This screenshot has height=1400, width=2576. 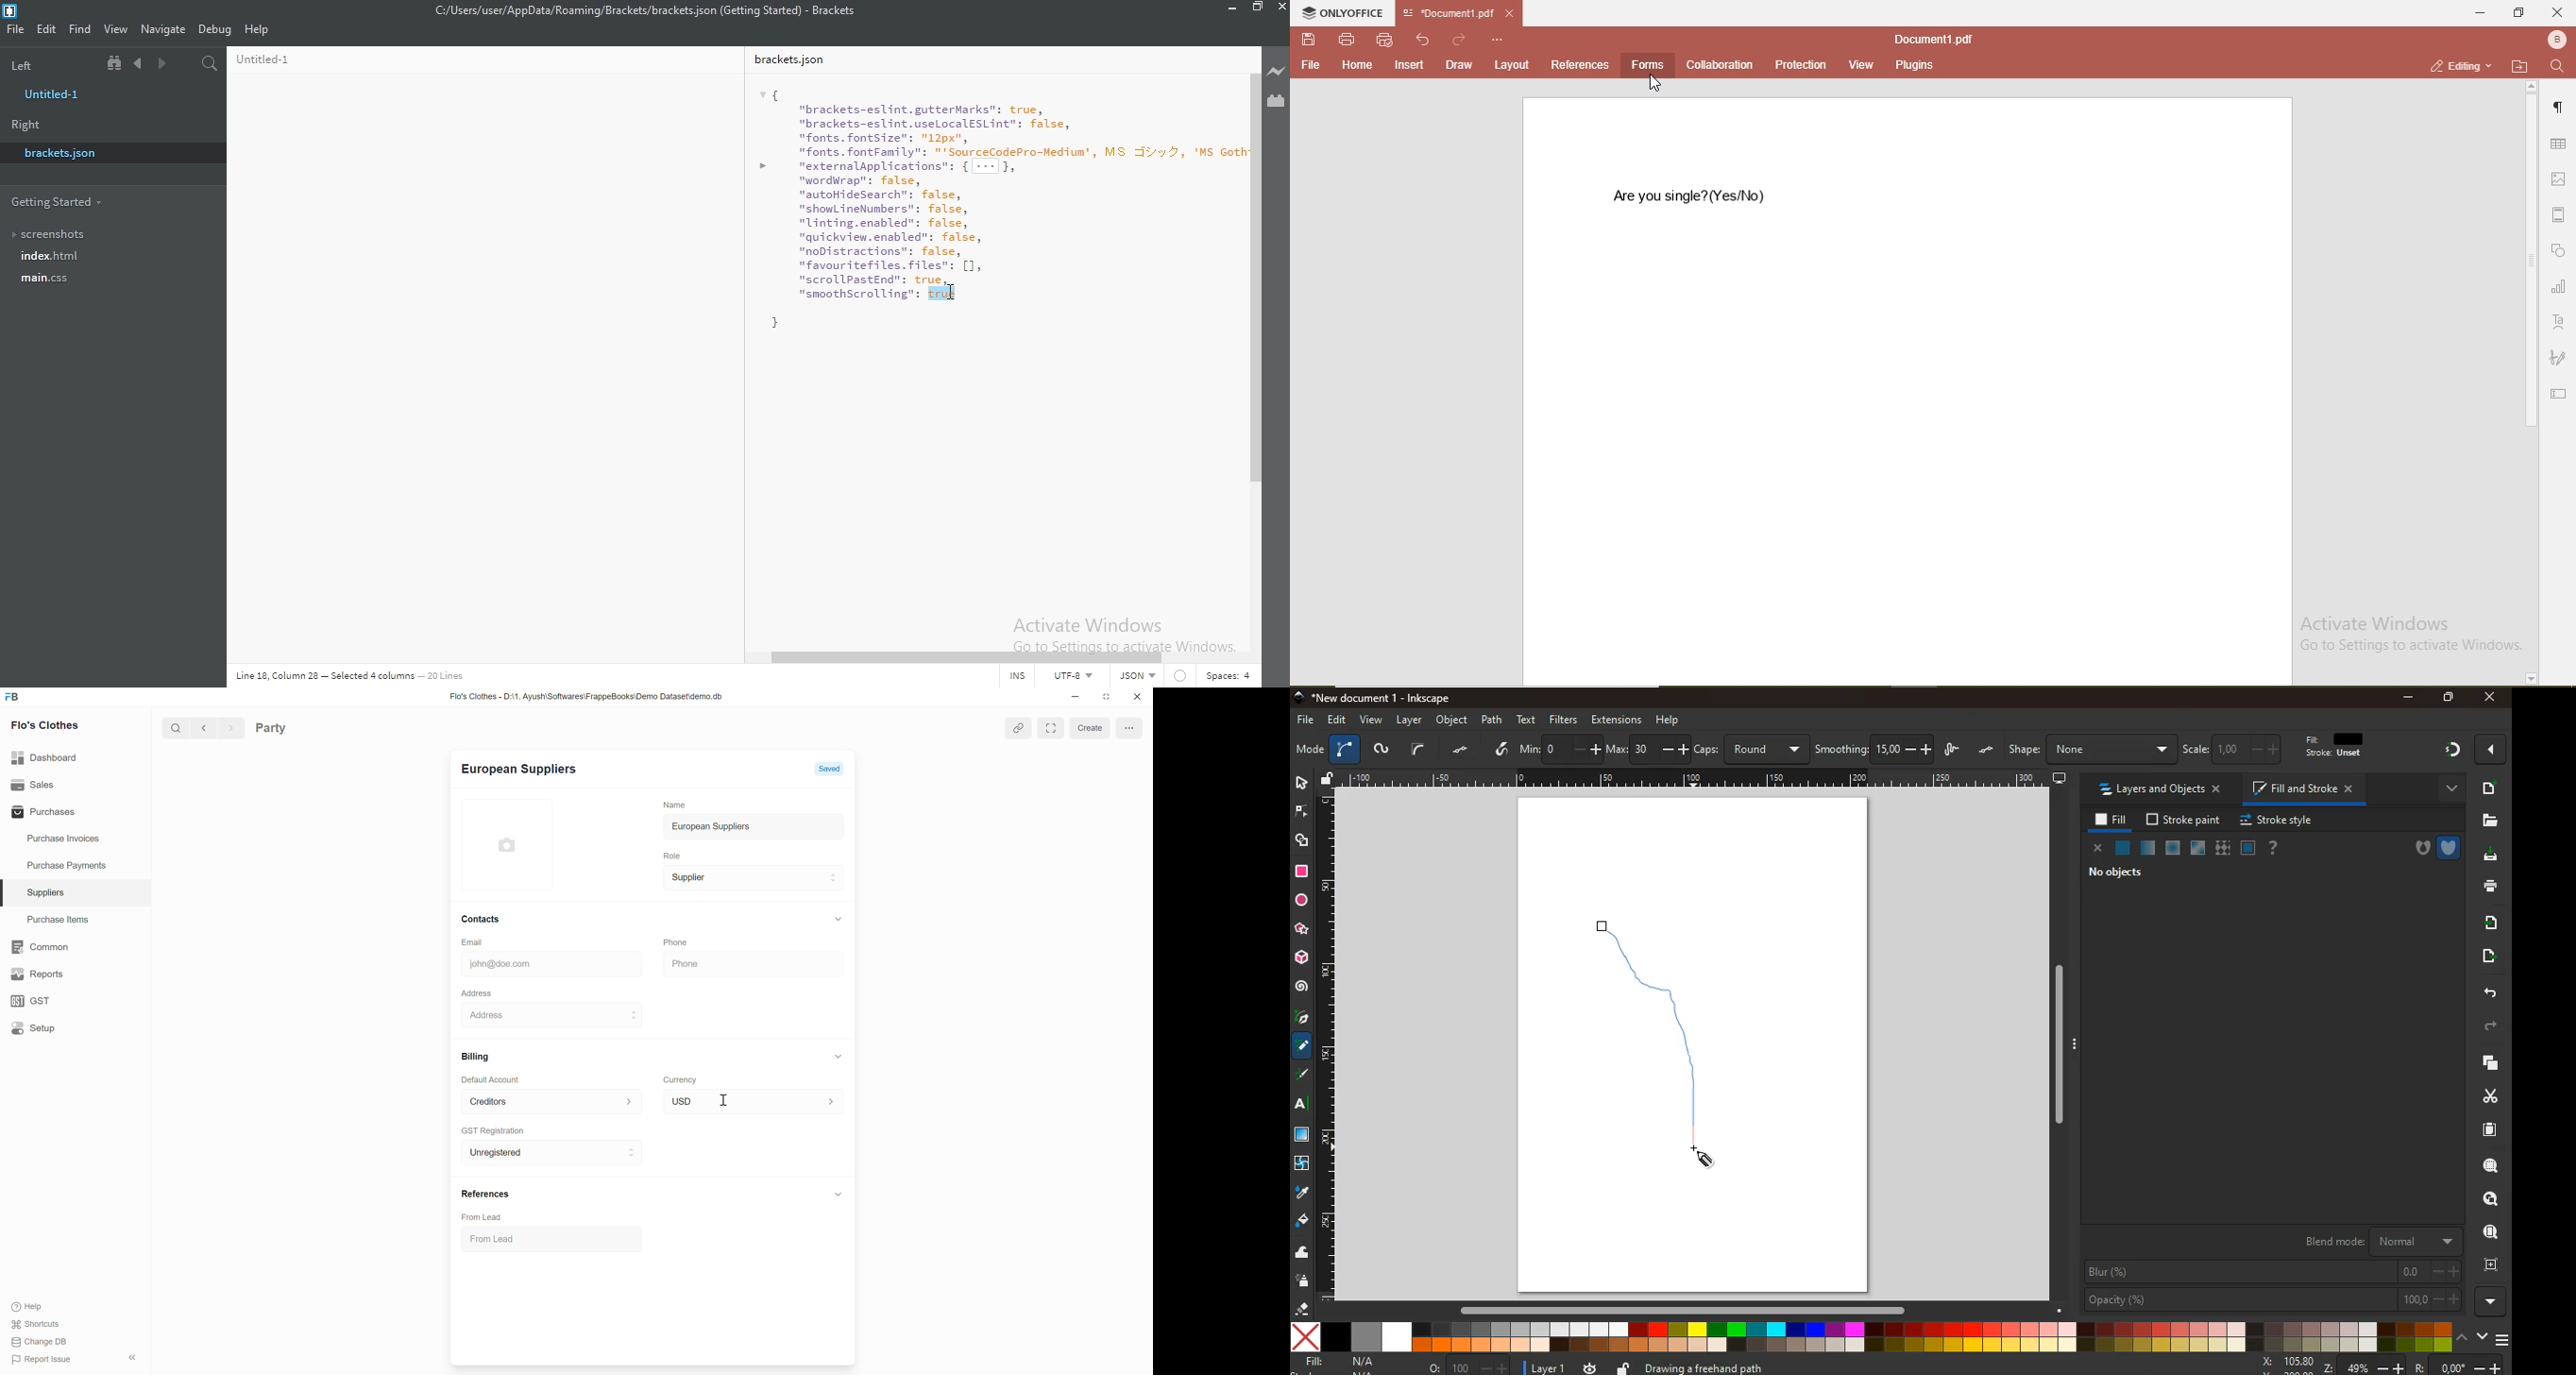 What do you see at coordinates (1329, 779) in the screenshot?
I see `unlock` at bounding box center [1329, 779].